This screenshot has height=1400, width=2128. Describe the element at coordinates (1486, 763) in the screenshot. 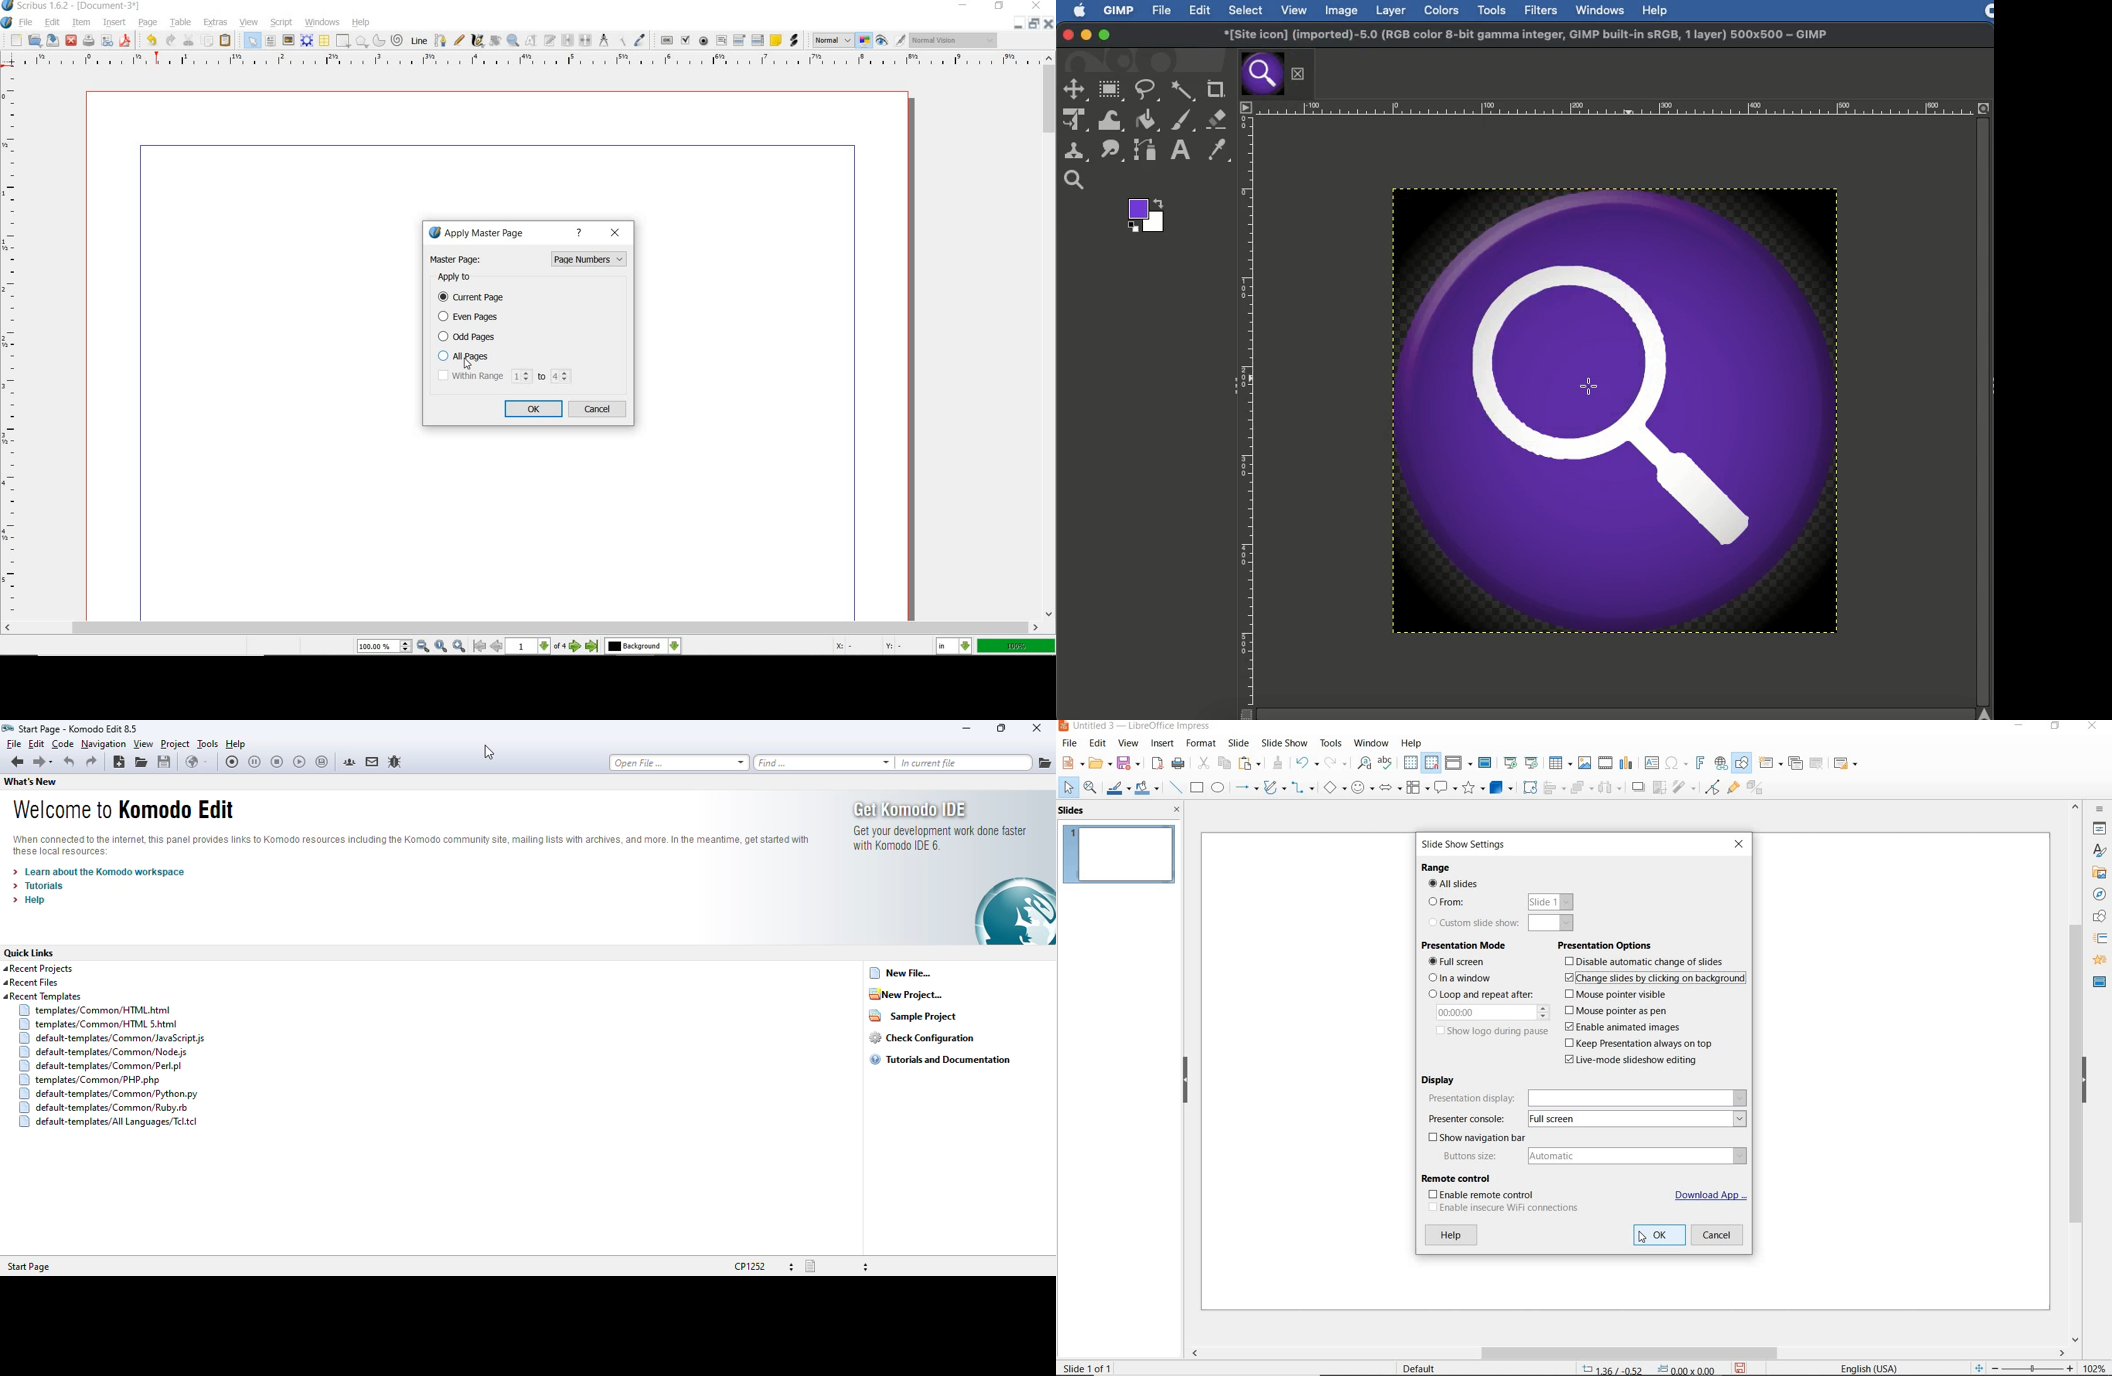

I see `MASTER SLIDE` at that location.